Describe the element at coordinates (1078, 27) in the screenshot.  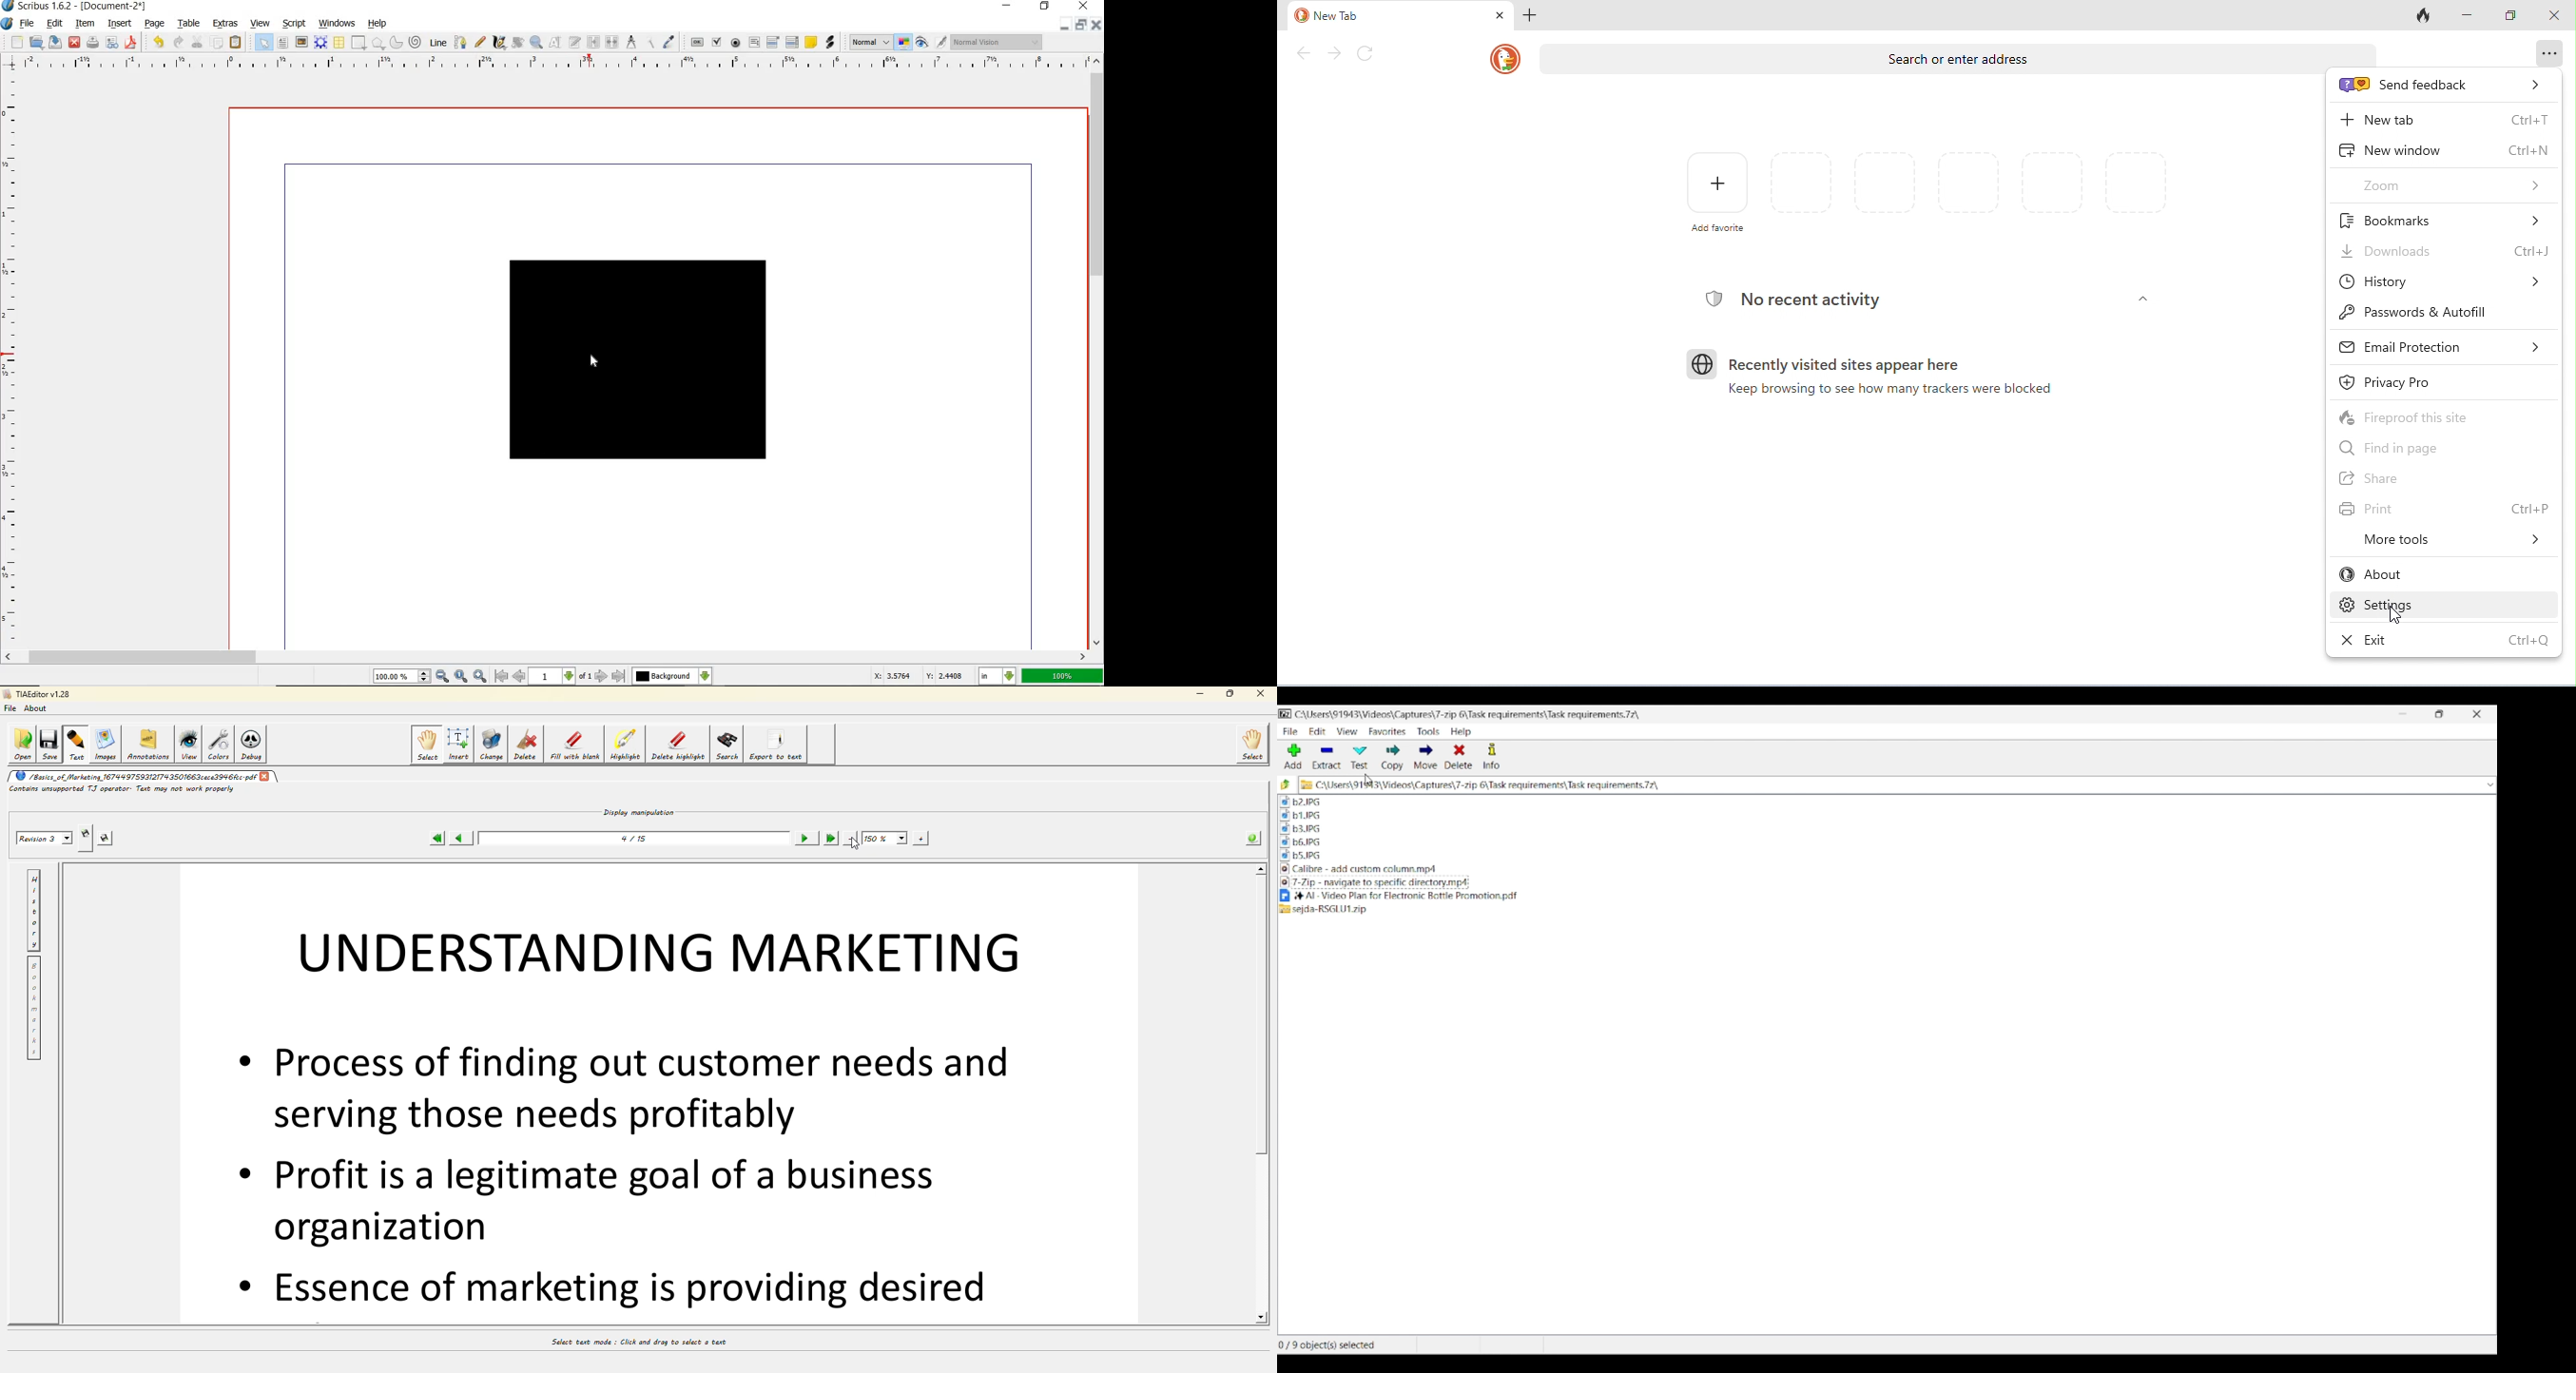
I see `RESTORE` at that location.